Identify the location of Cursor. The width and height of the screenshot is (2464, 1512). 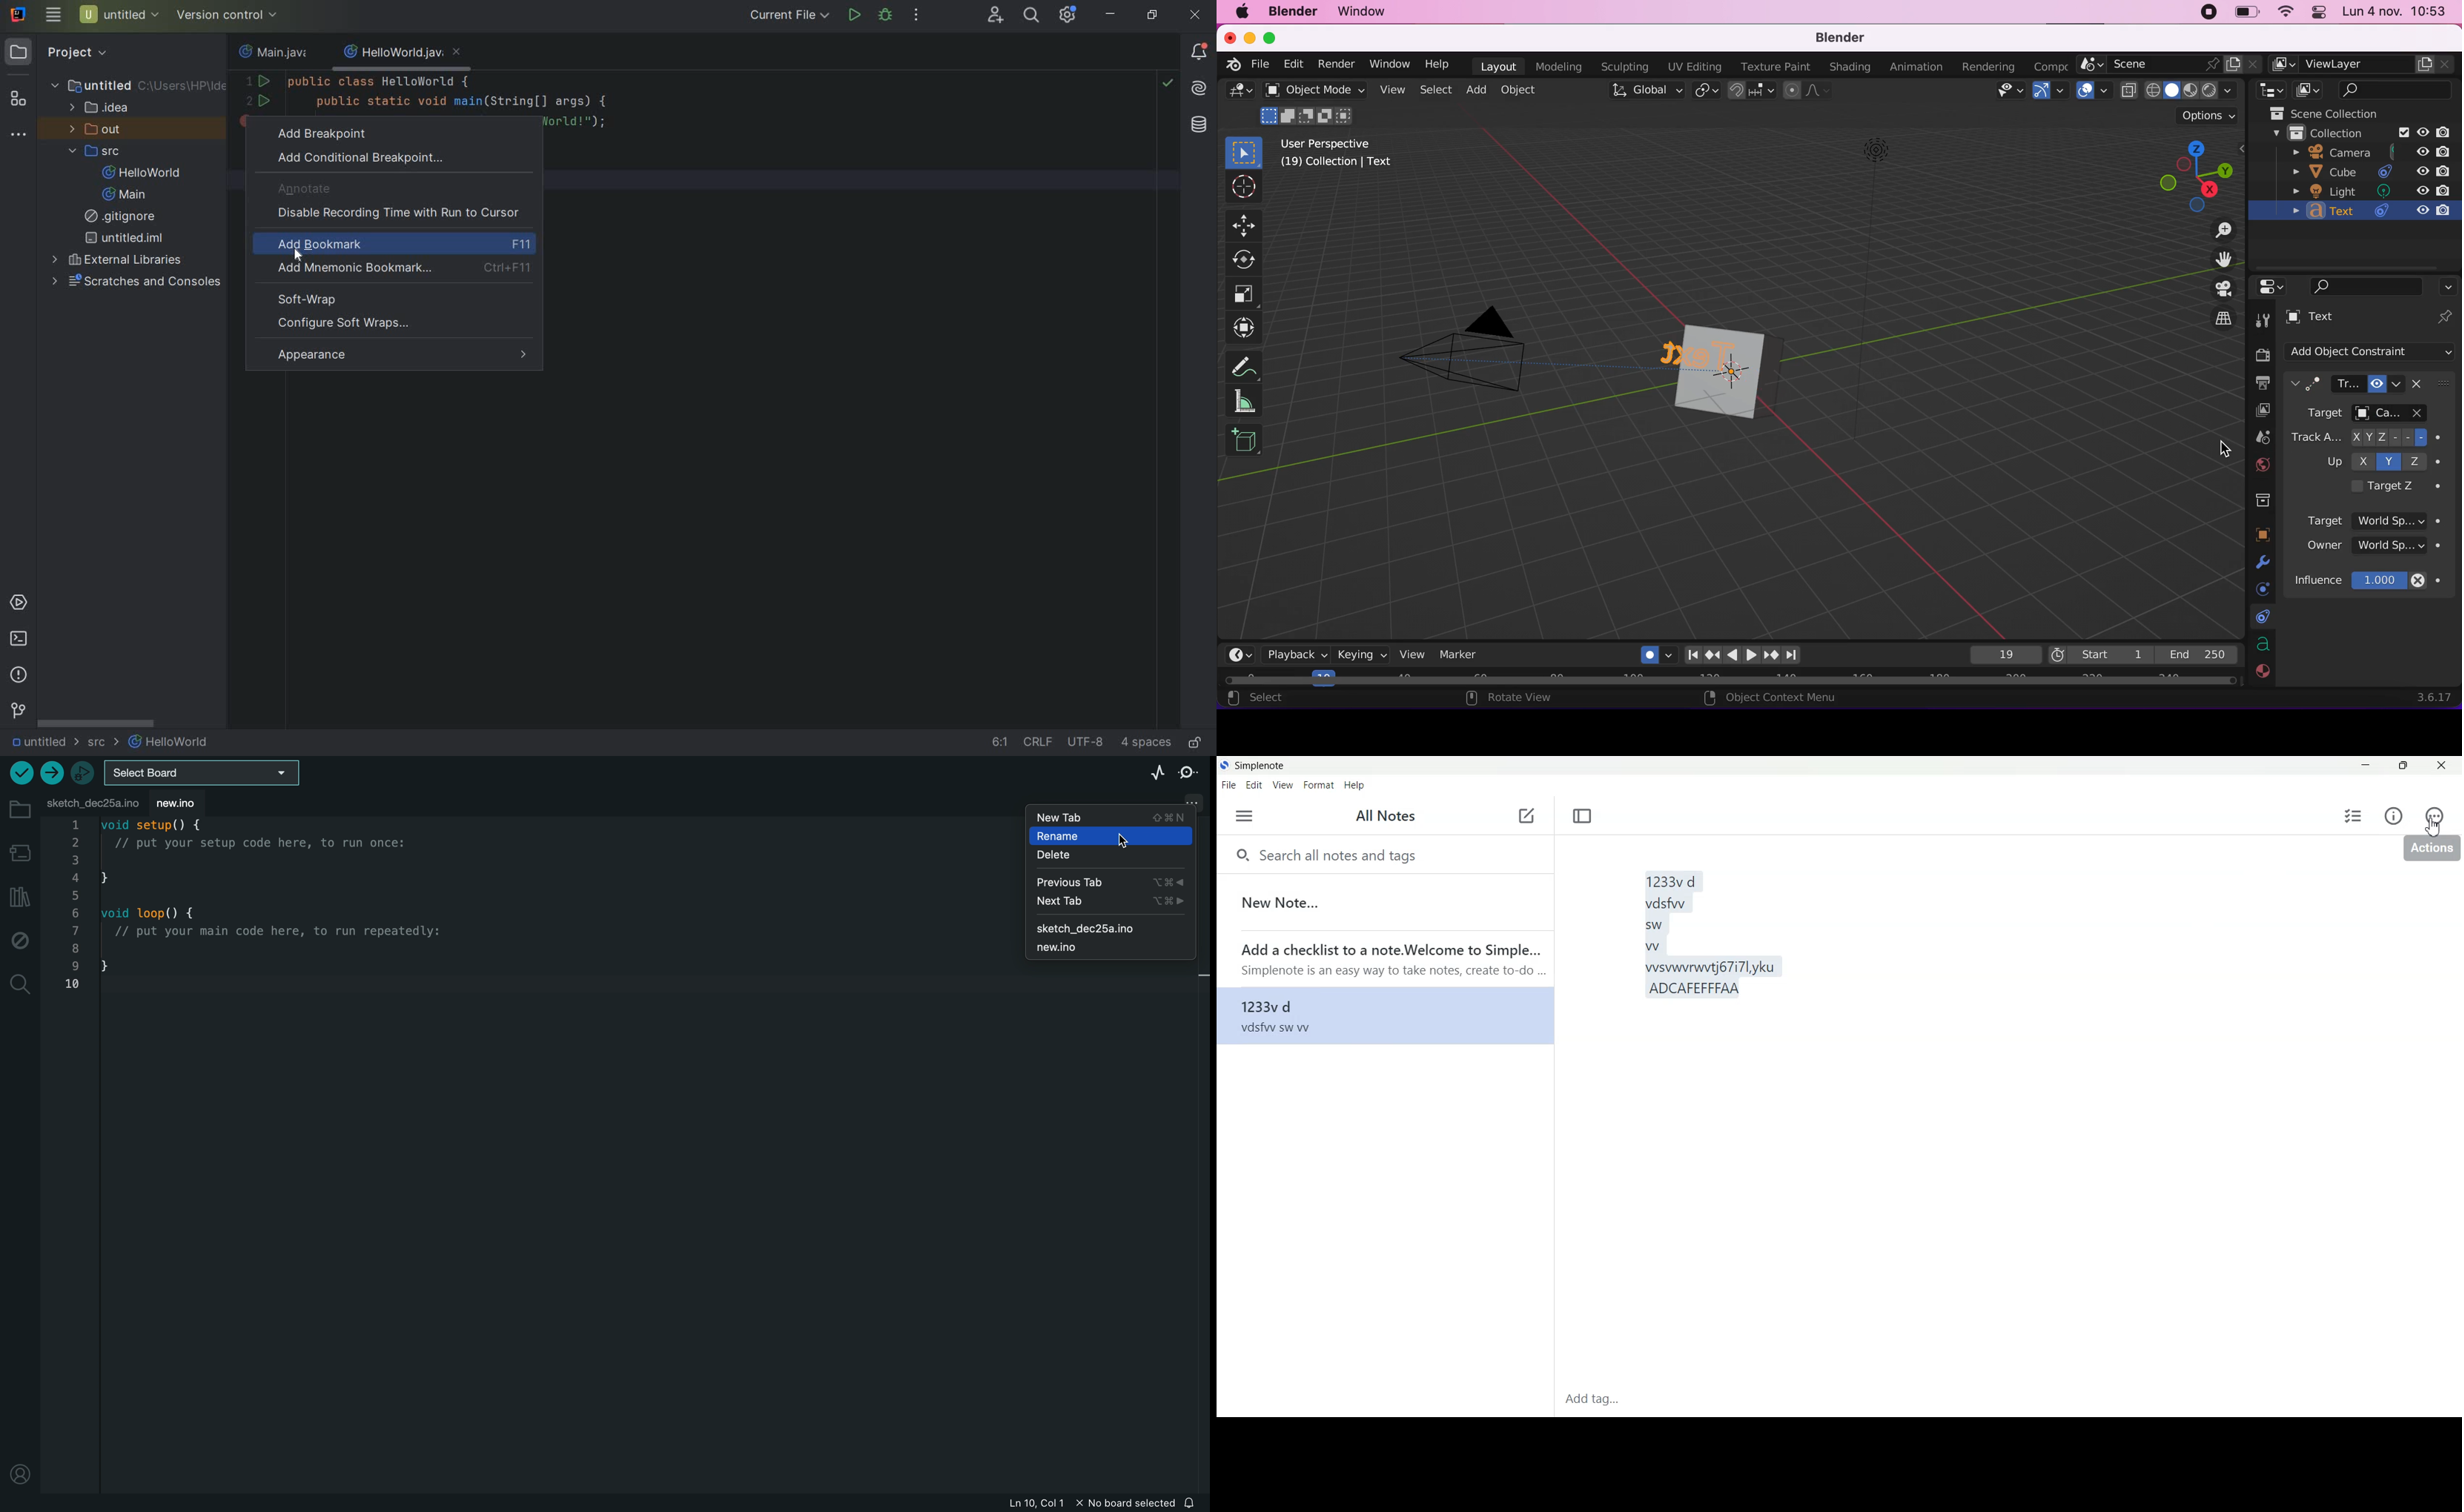
(2434, 827).